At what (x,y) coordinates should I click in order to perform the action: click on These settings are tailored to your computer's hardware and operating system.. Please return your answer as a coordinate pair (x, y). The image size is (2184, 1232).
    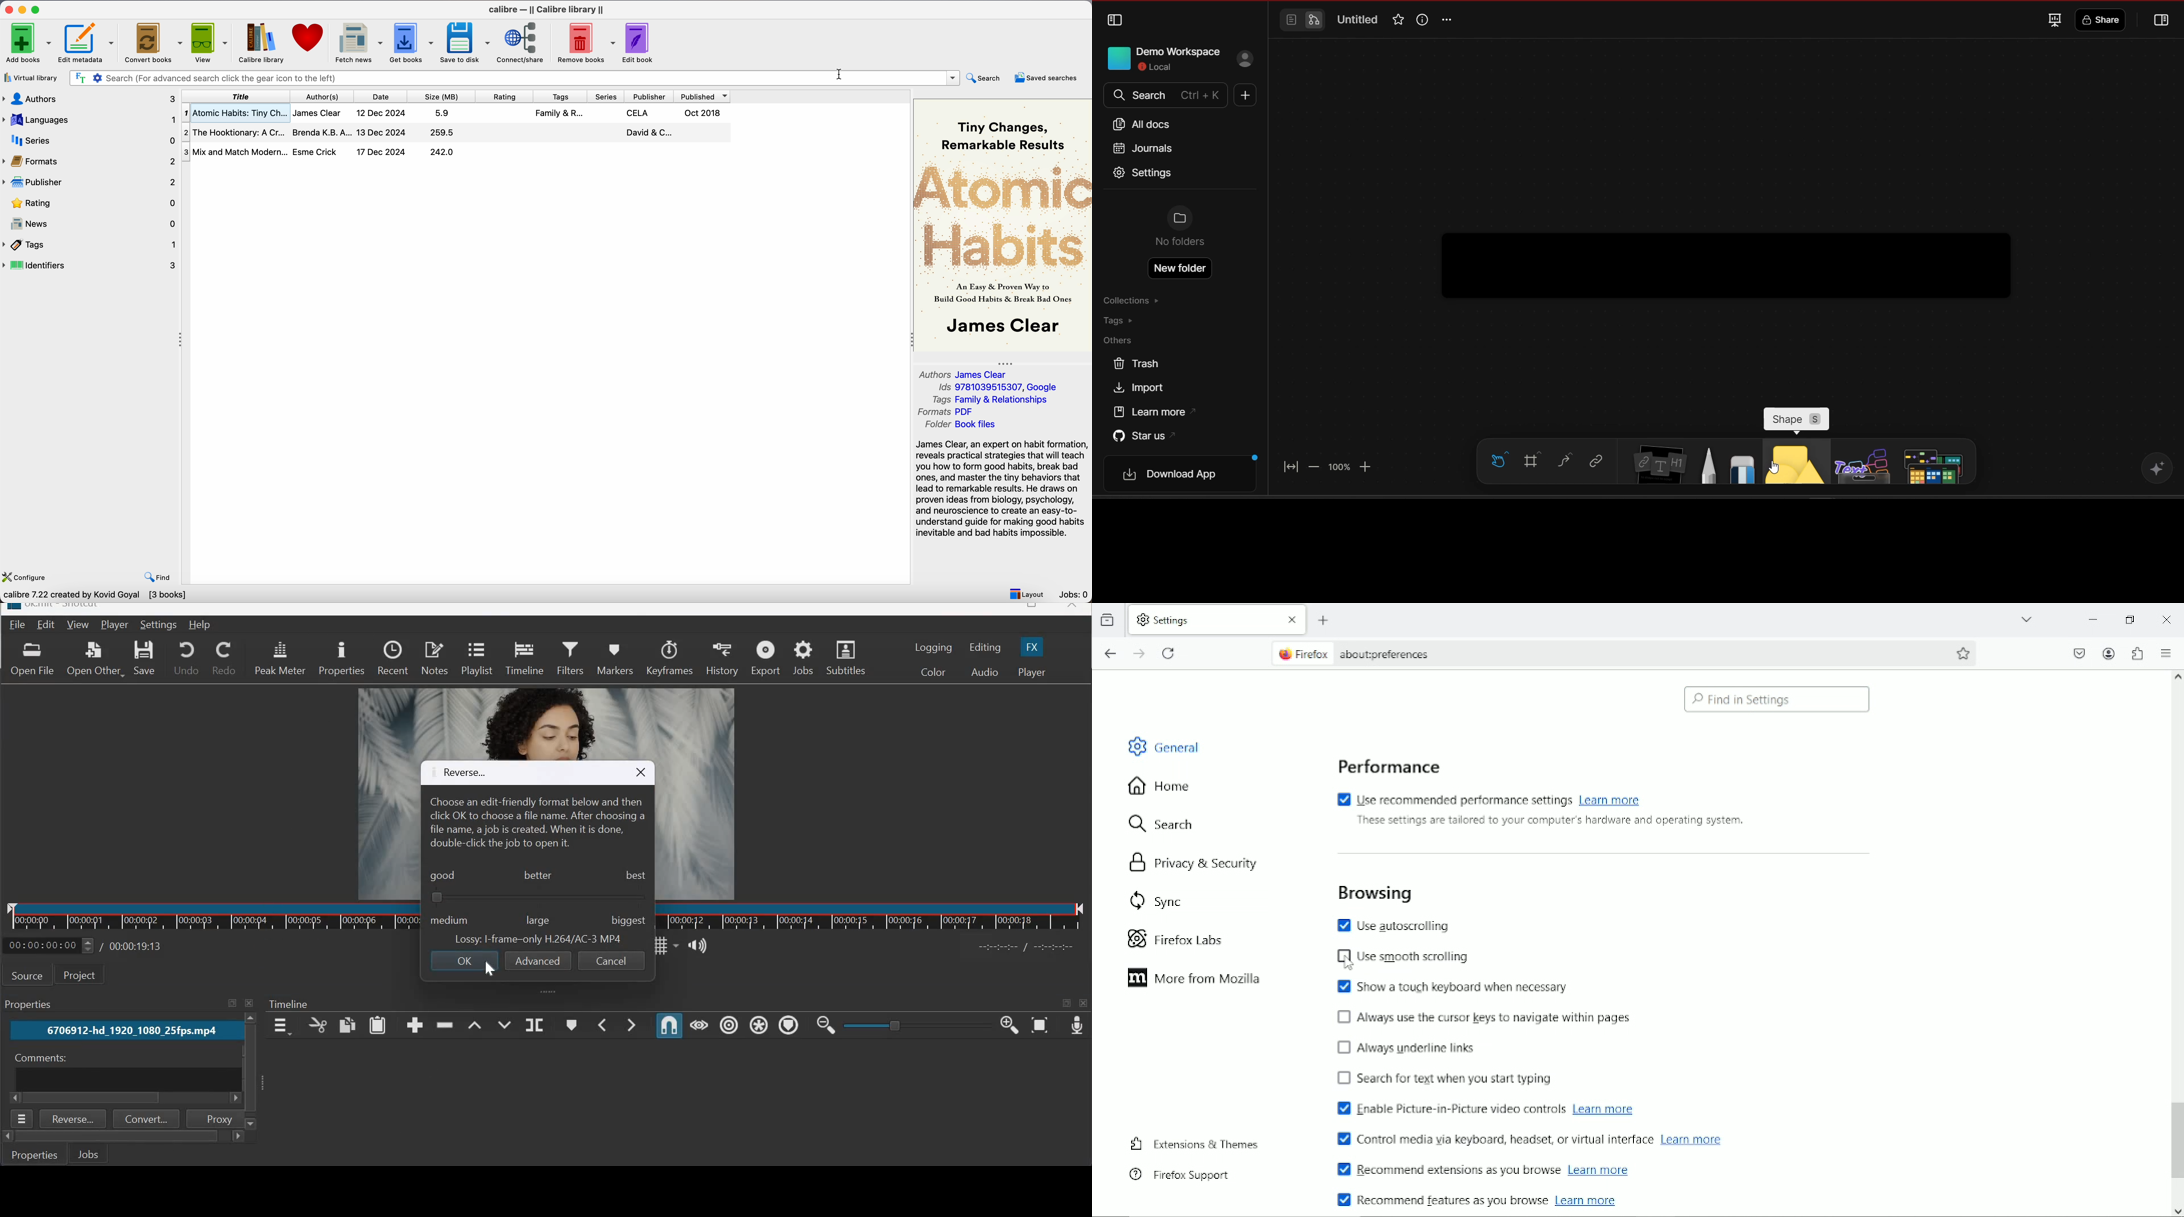
    Looking at the image, I should click on (1549, 822).